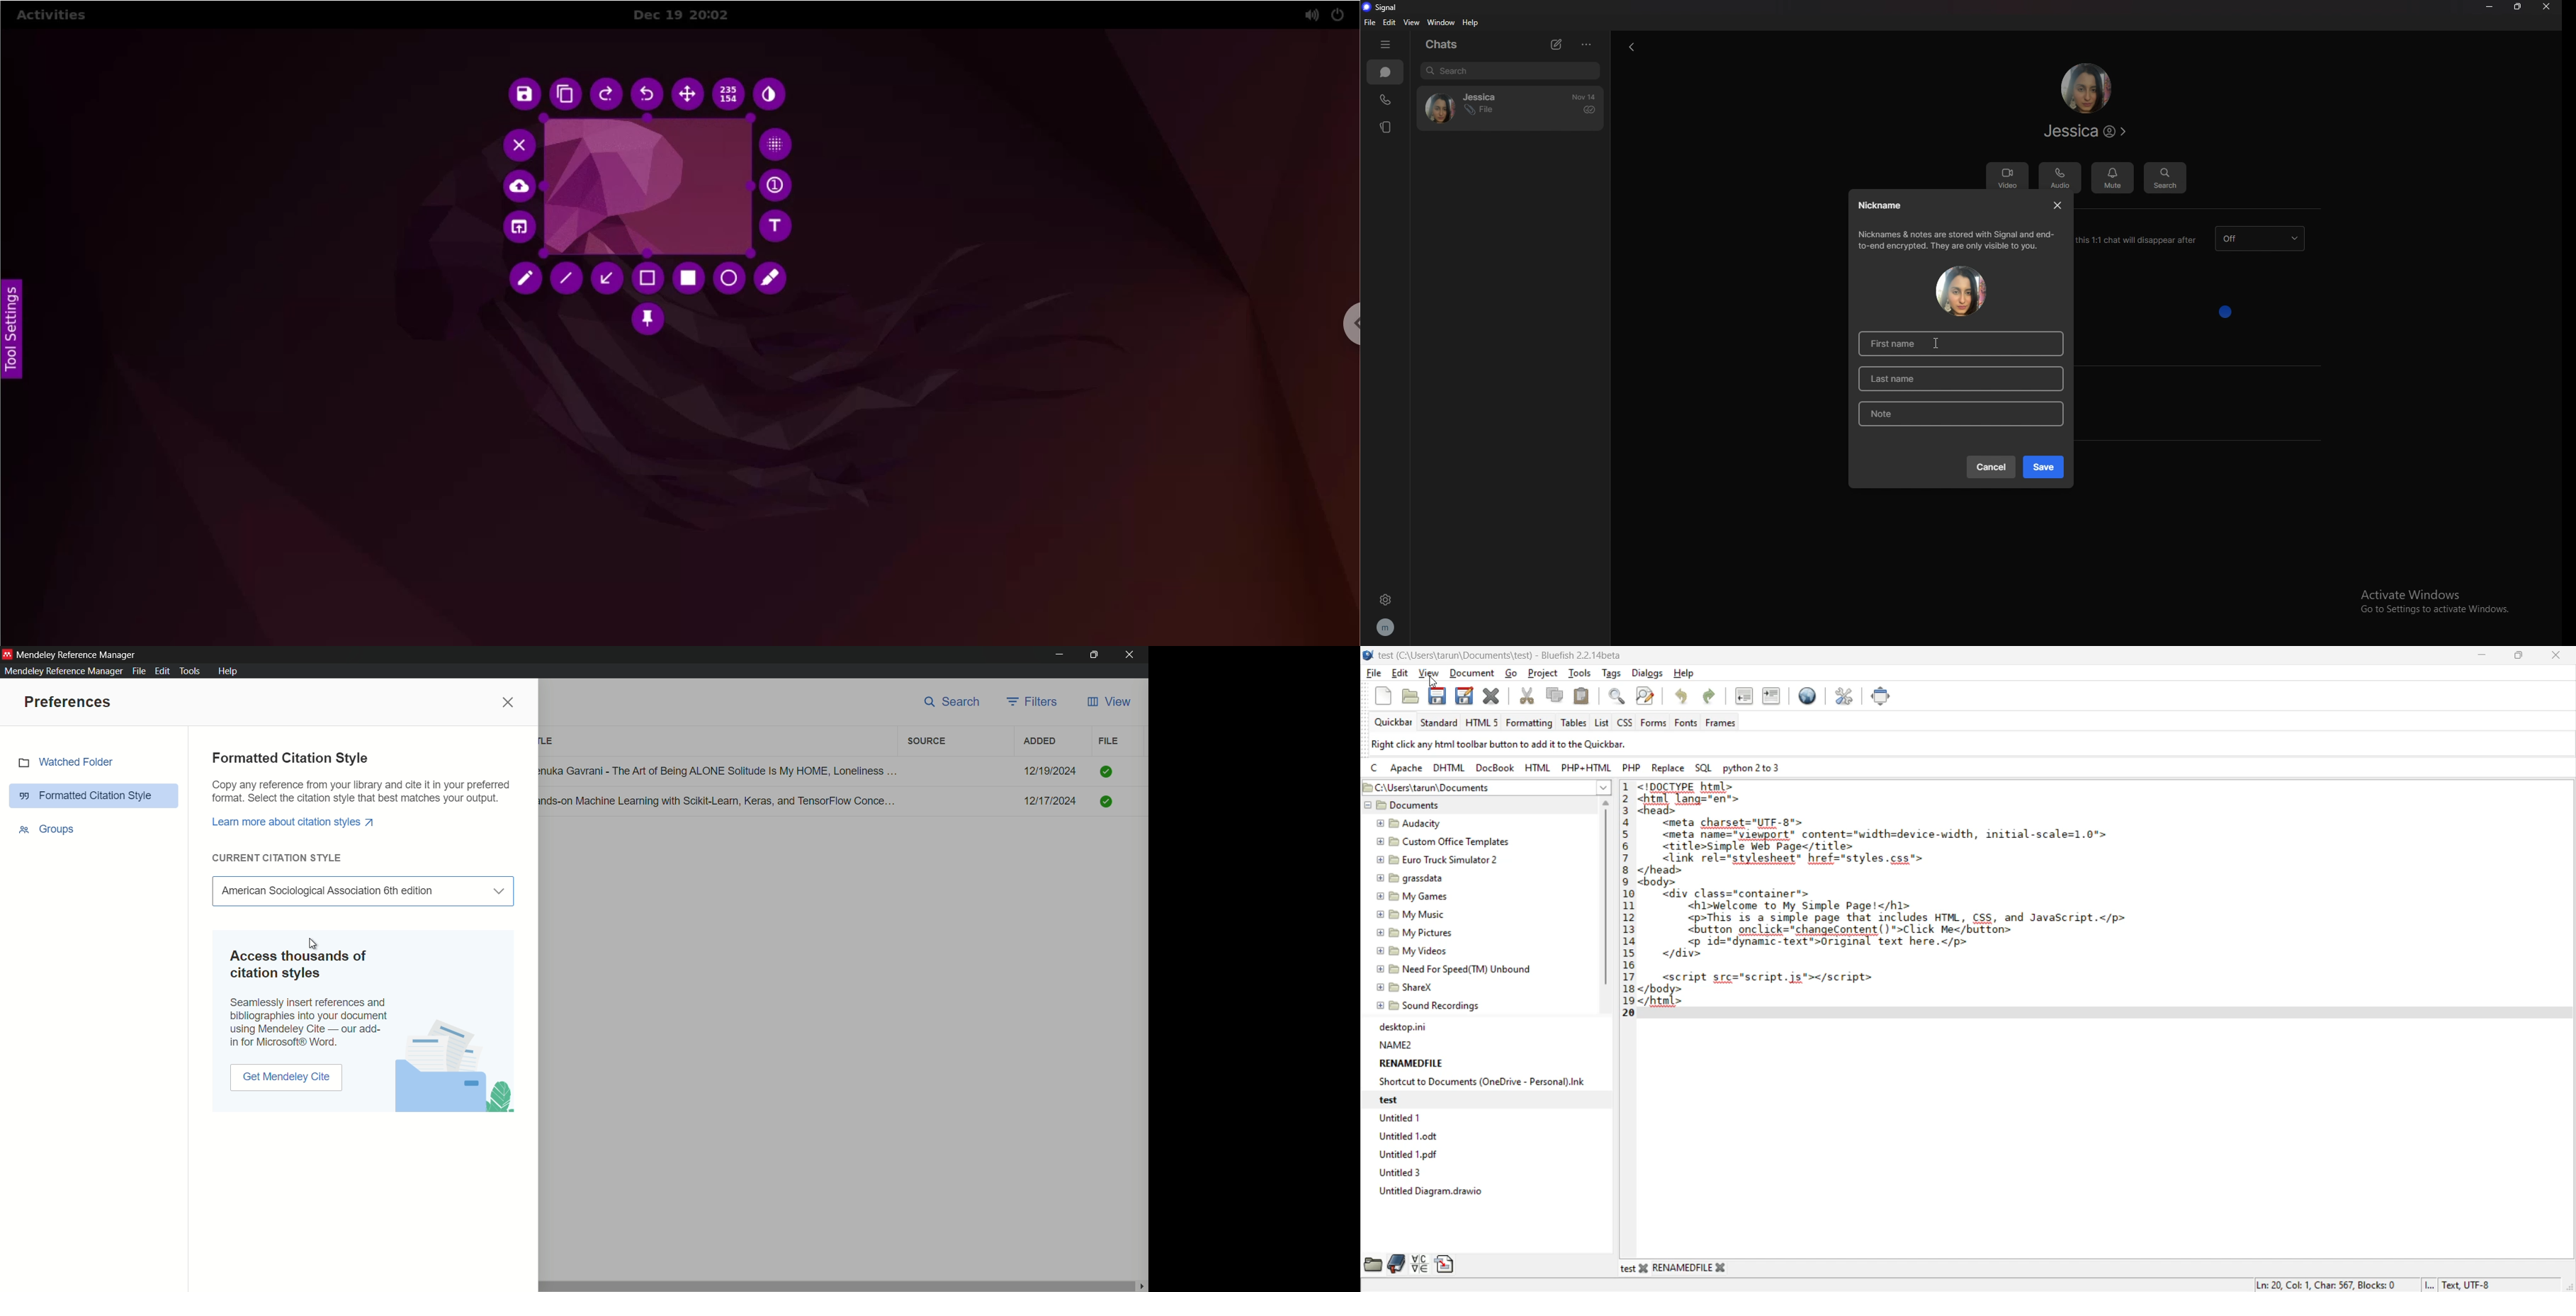 The image size is (2576, 1316). I want to click on contact, so click(1469, 106).